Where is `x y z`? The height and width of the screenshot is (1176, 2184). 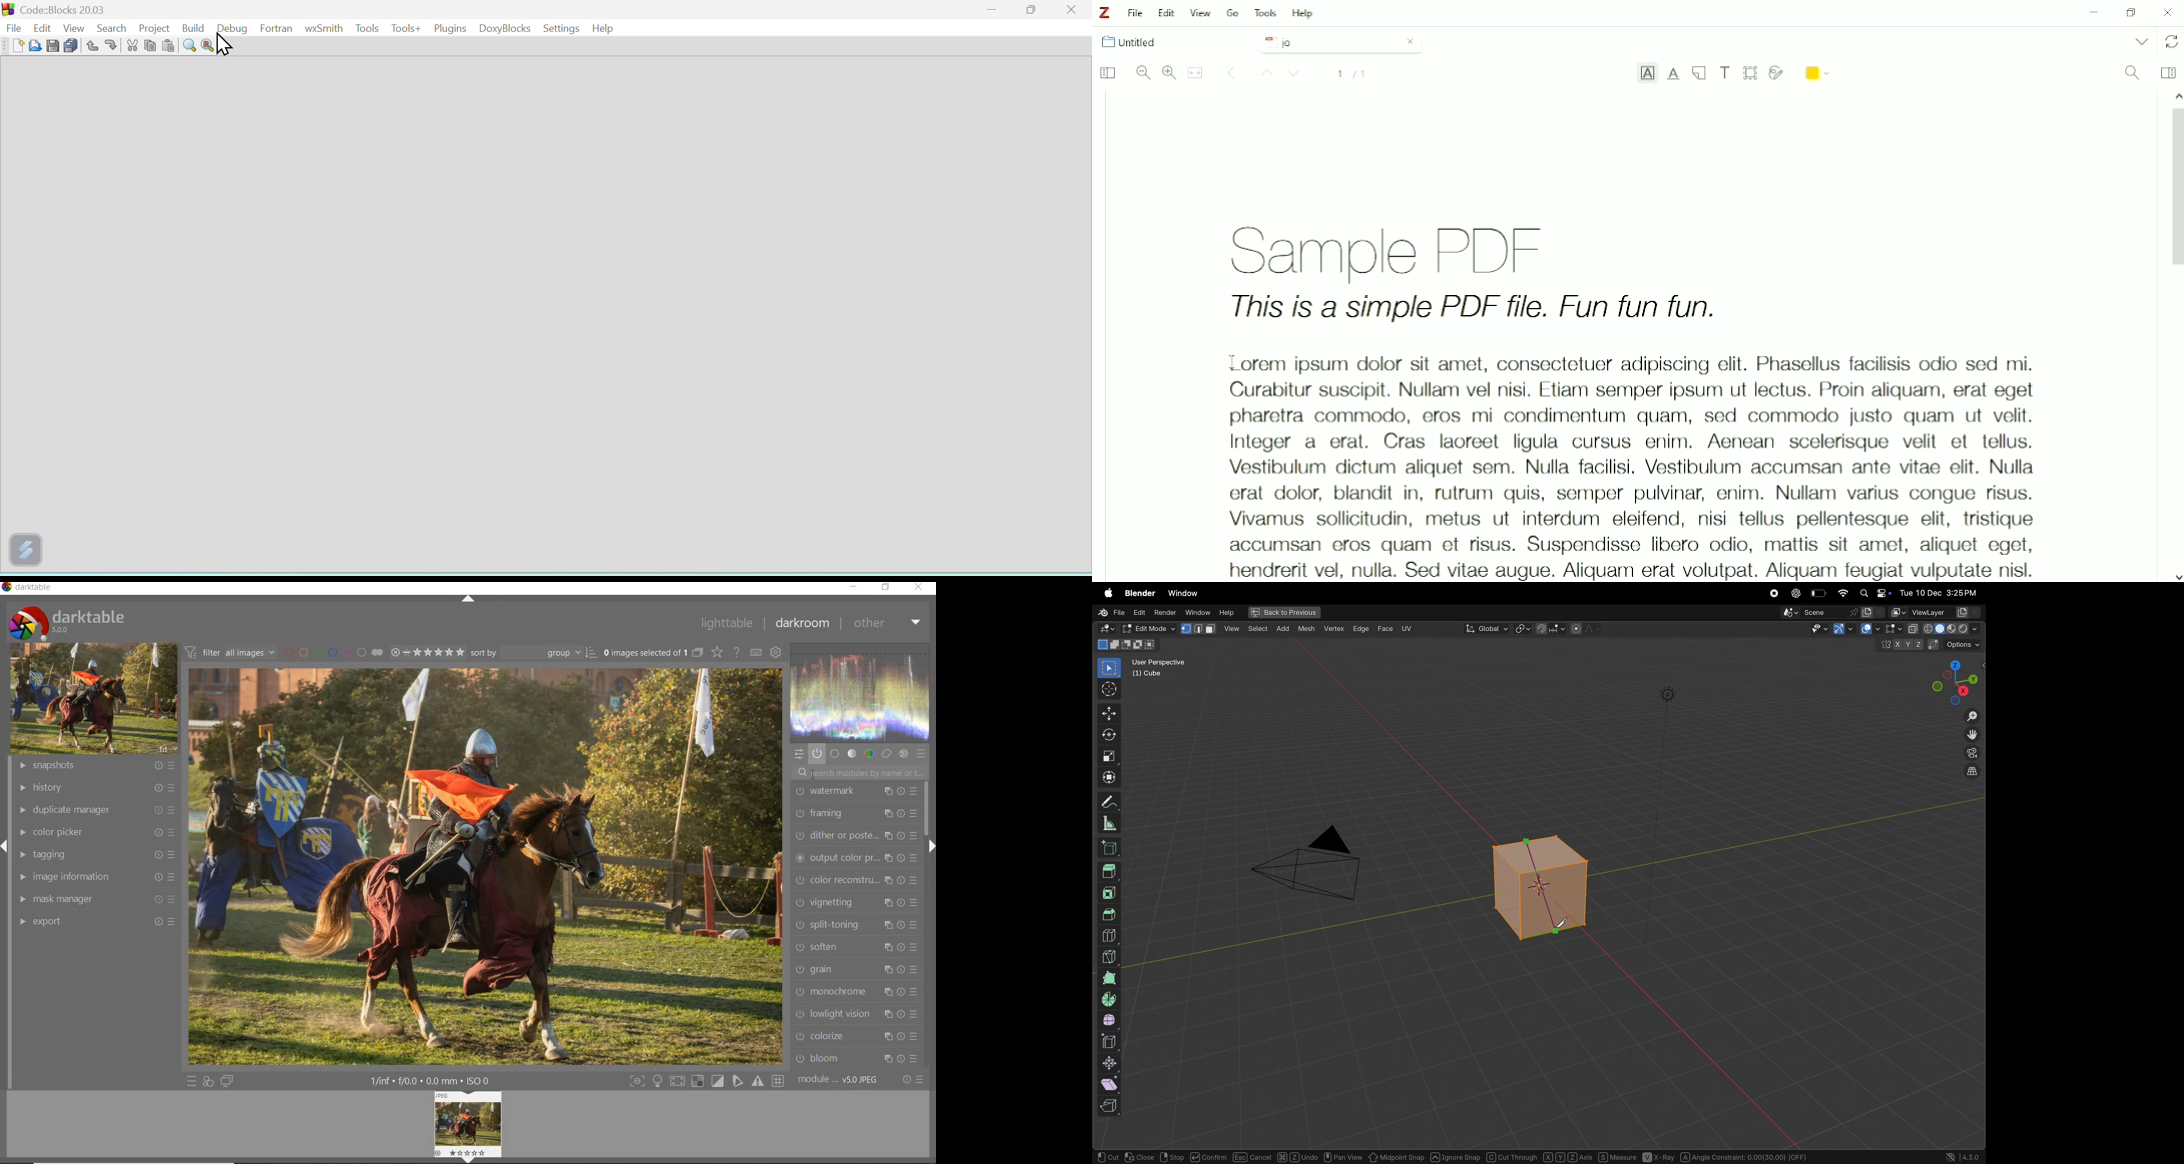 x y z is located at coordinates (1900, 647).